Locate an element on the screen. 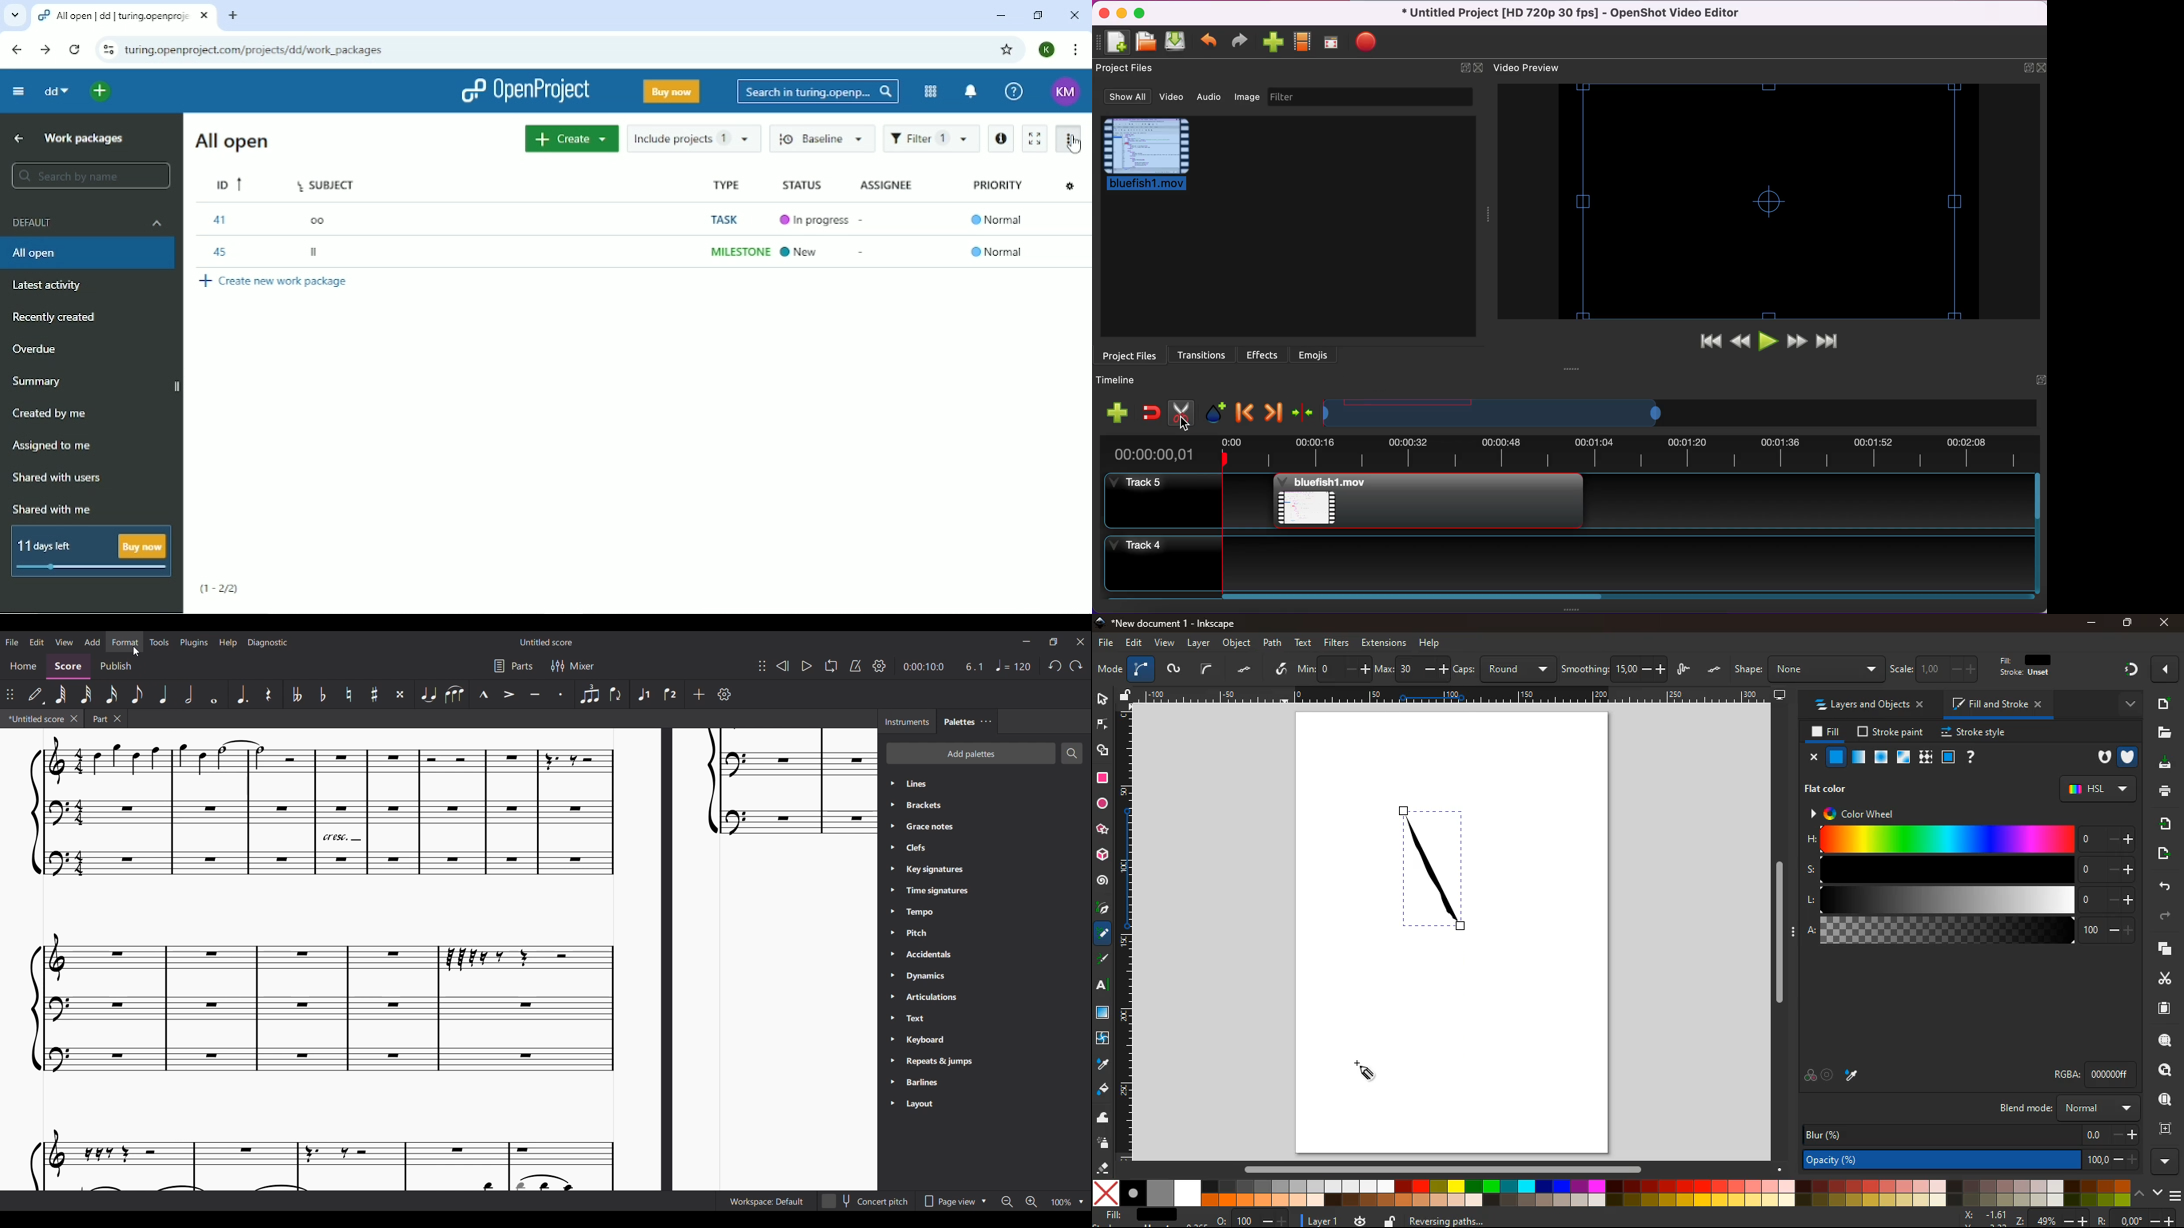 The width and height of the screenshot is (2184, 1232). a is located at coordinates (1971, 933).